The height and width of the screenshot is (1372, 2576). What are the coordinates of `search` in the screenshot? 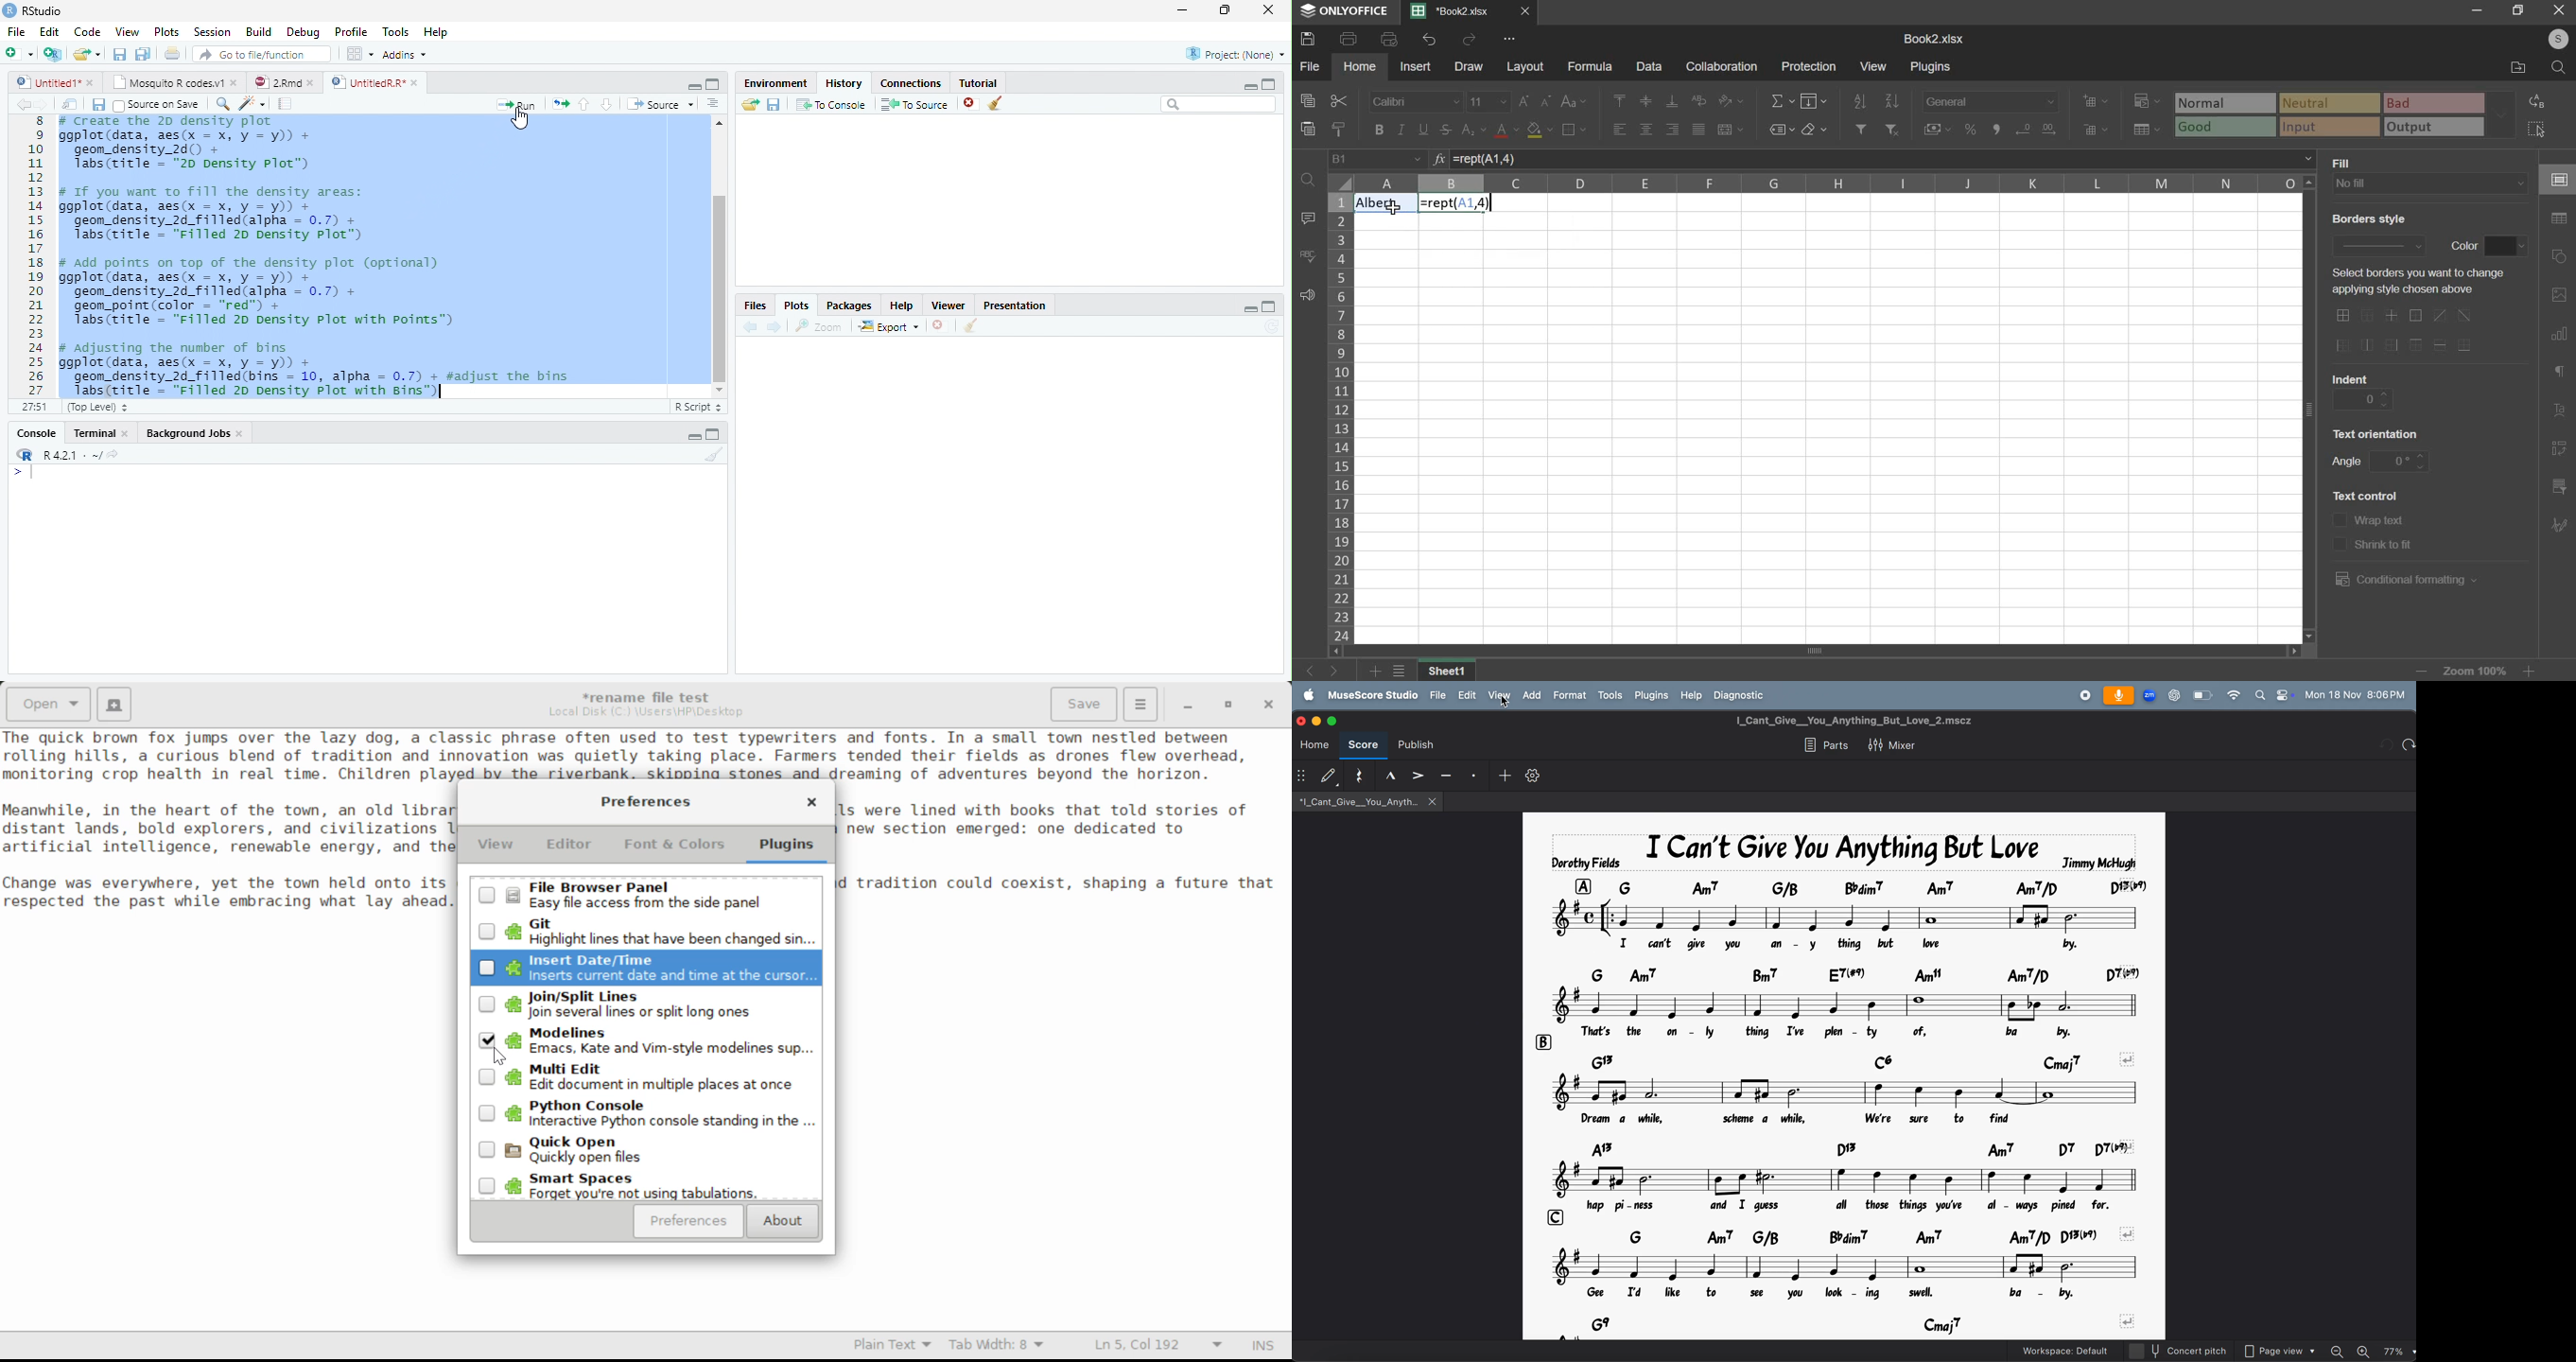 It's located at (219, 103).